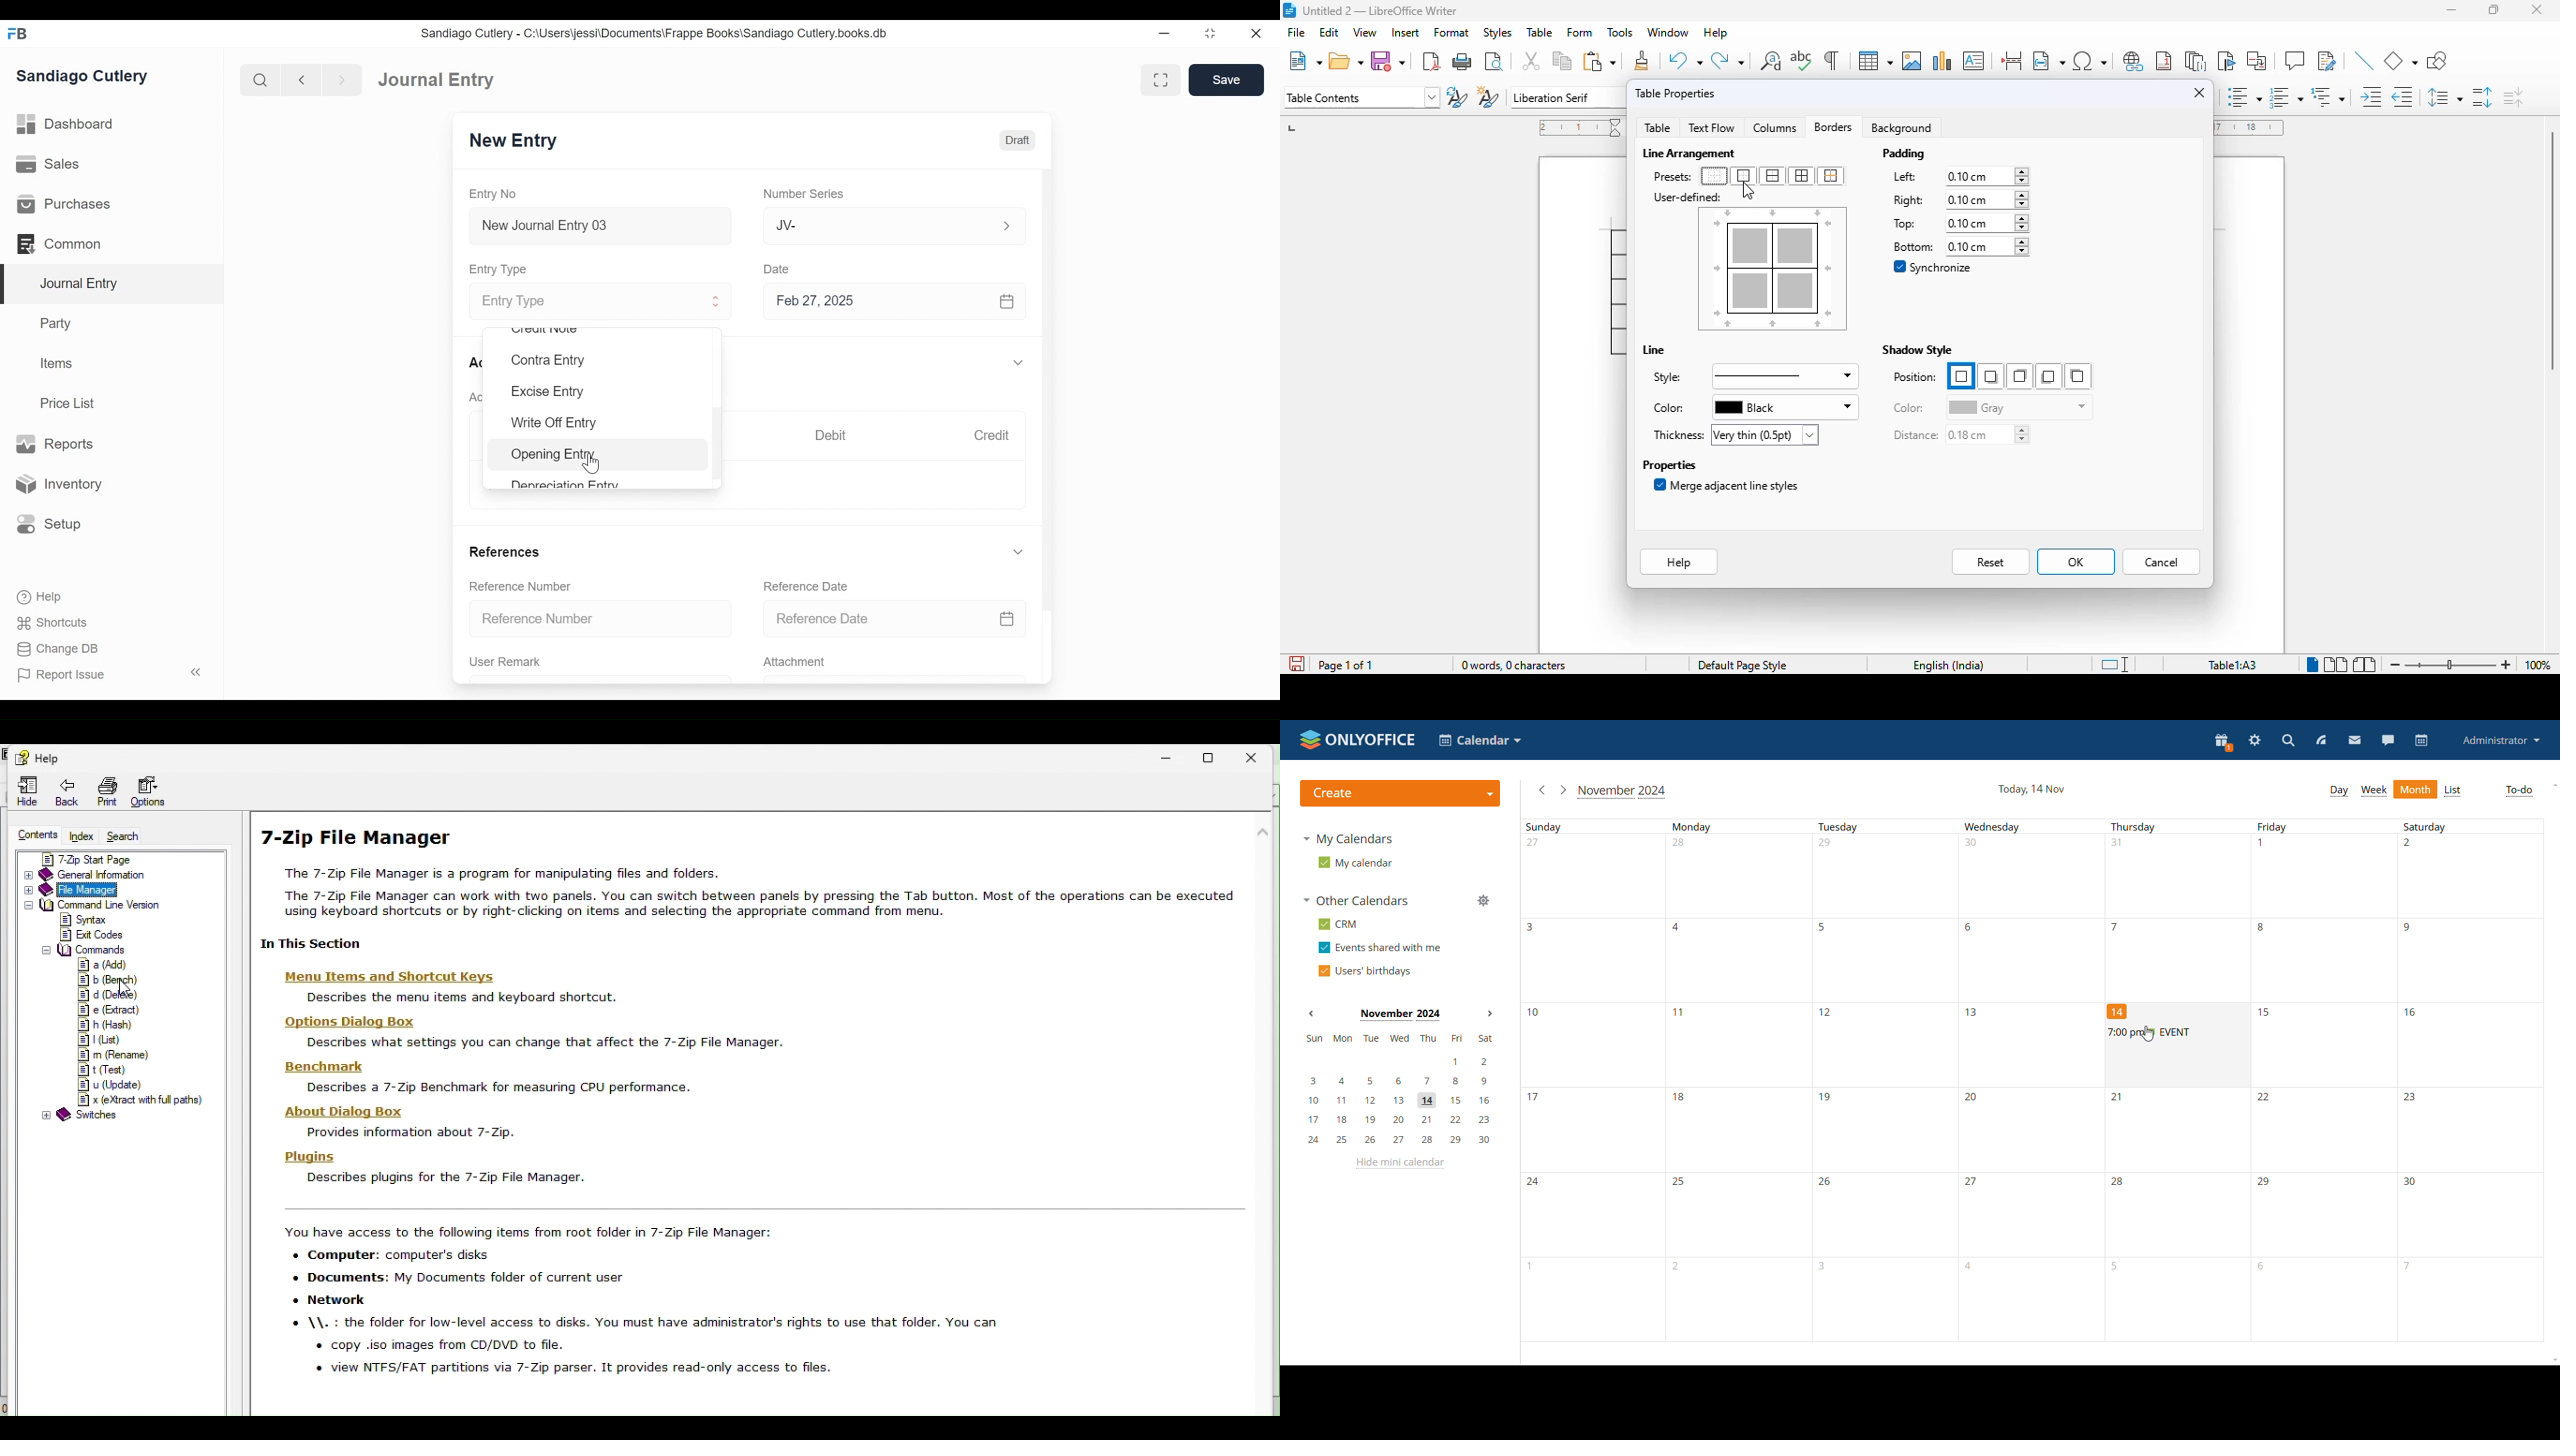  I want to click on styles, so click(1497, 33).